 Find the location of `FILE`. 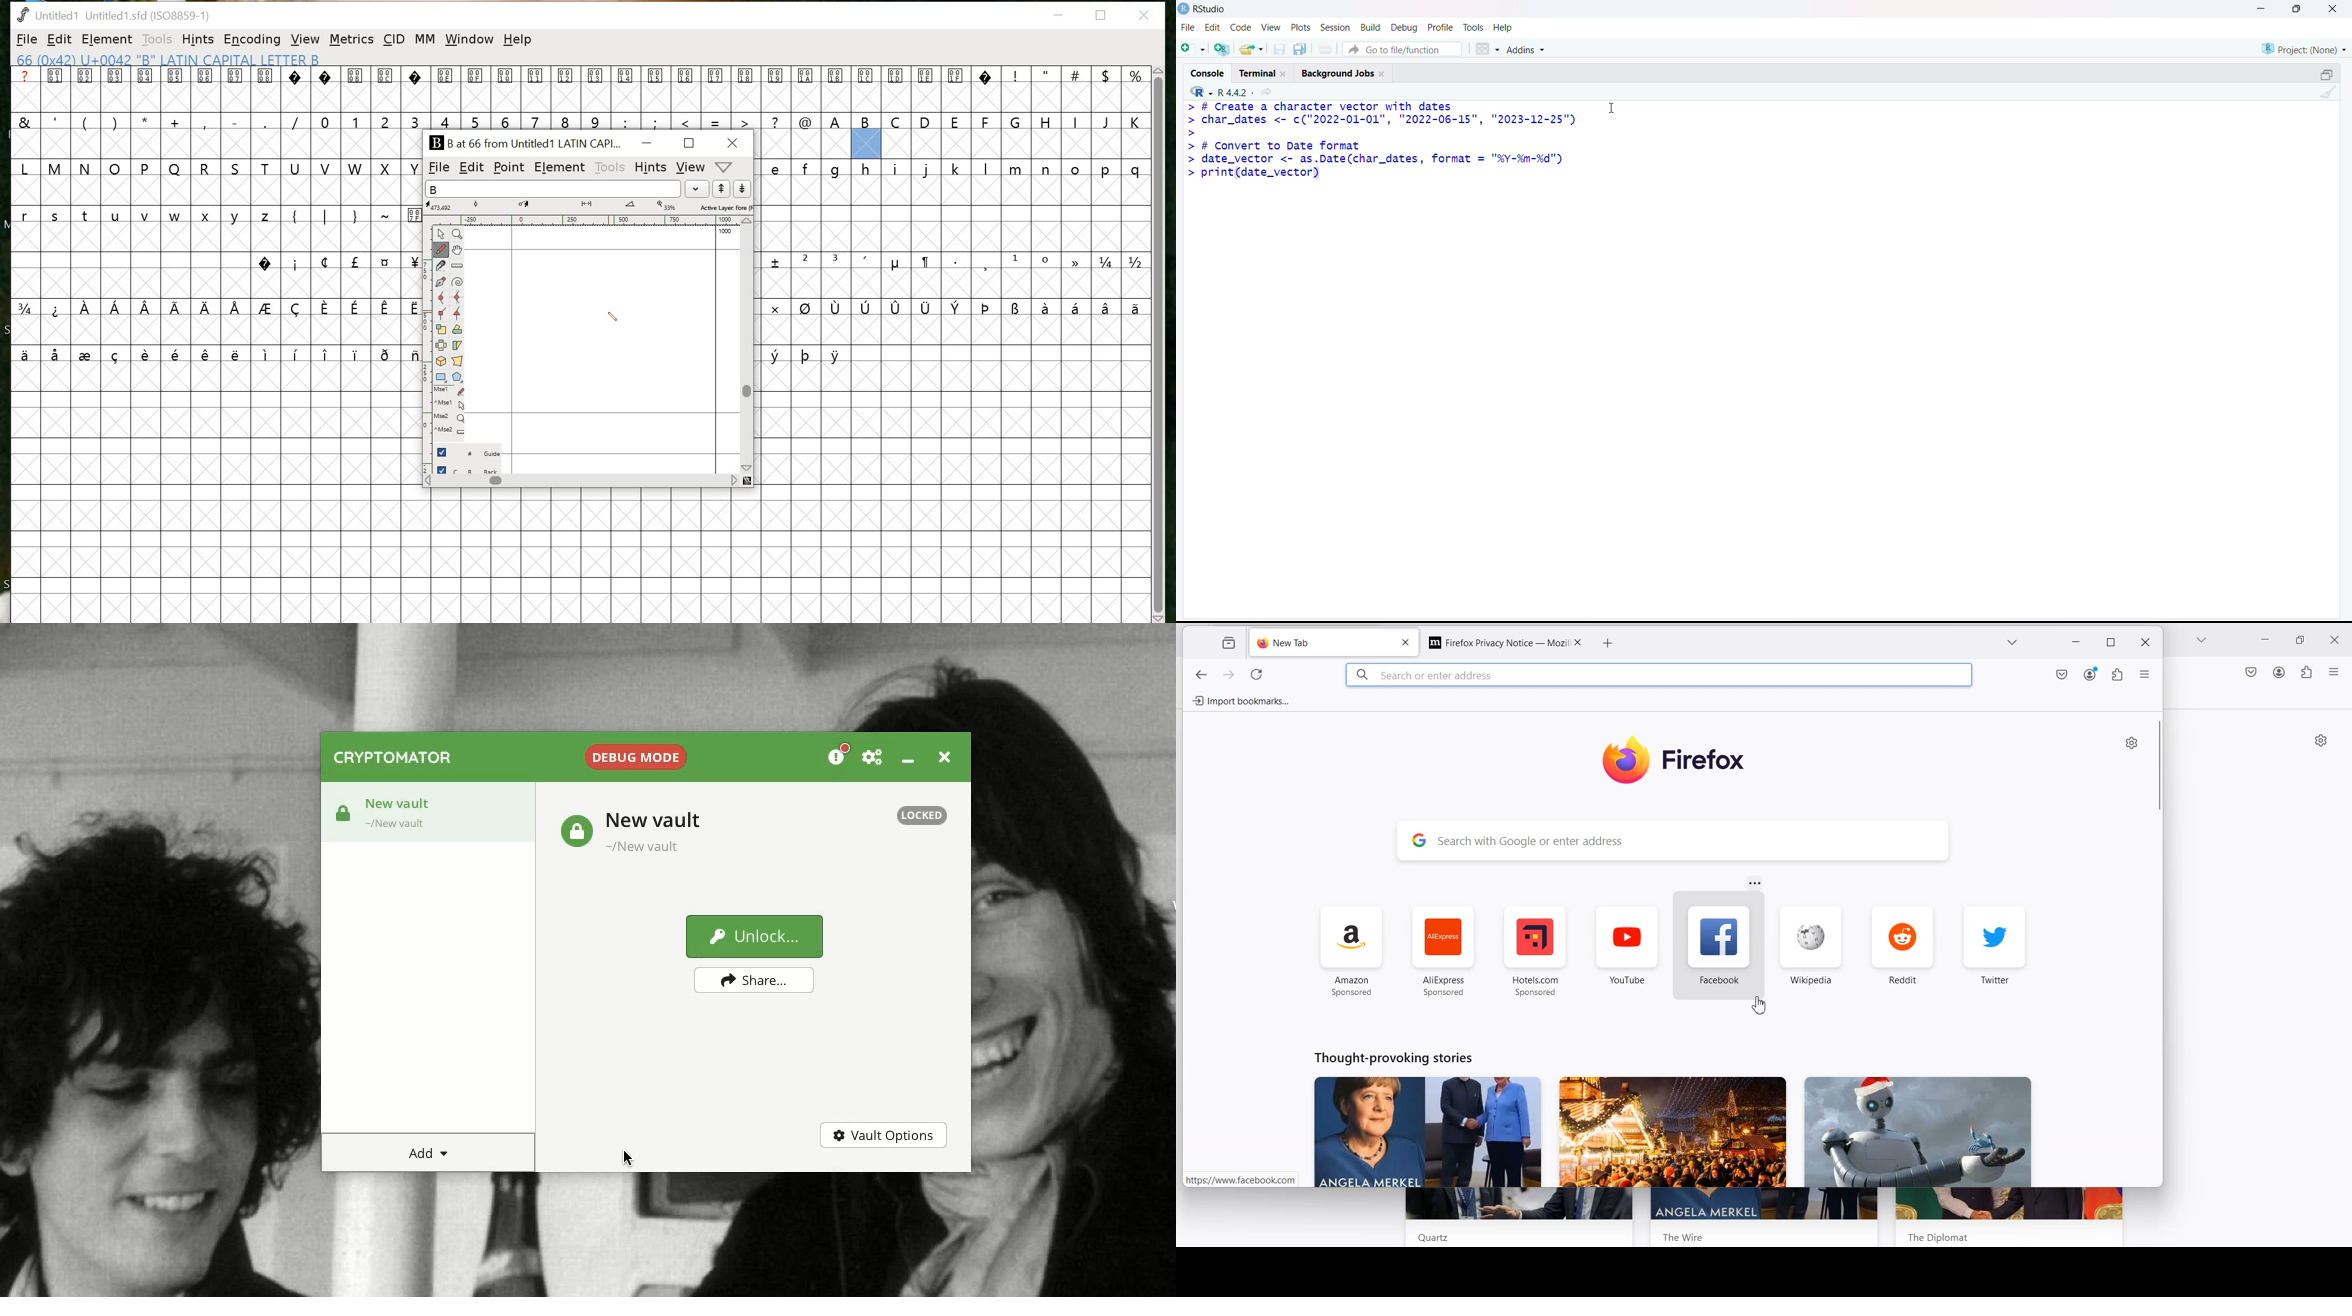

FILE is located at coordinates (436, 168).